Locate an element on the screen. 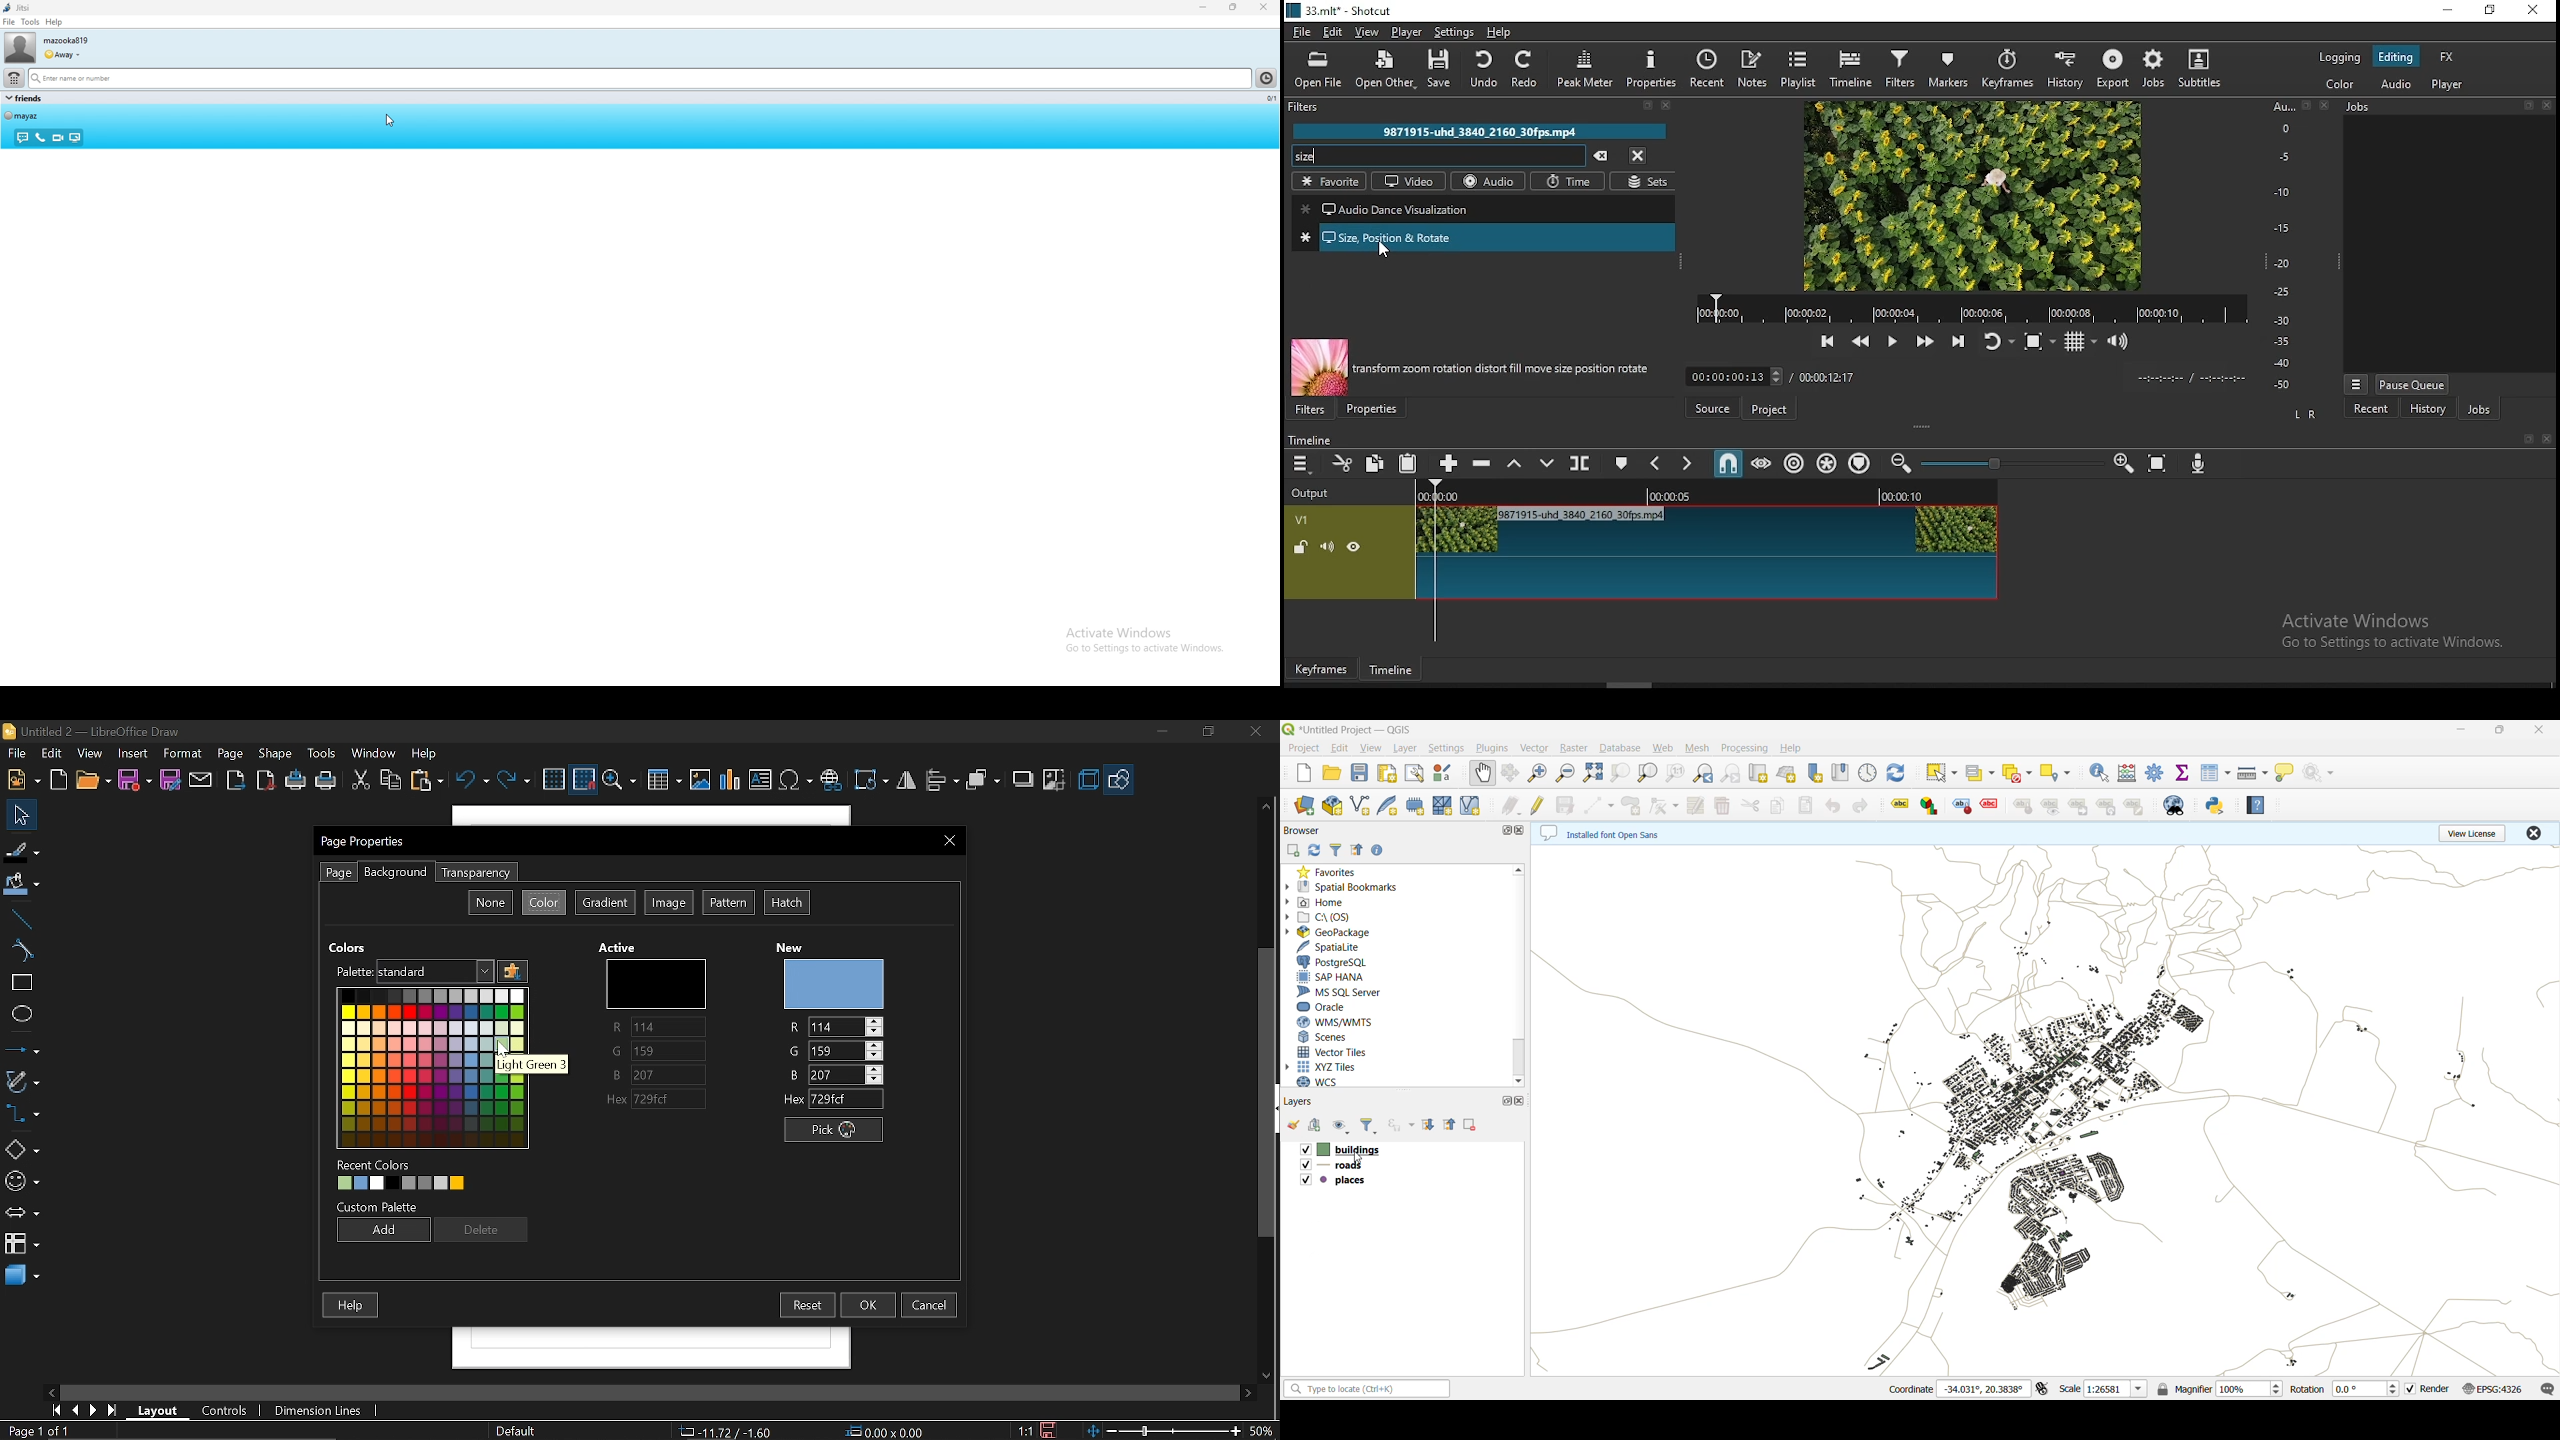 The width and height of the screenshot is (2576, 1456). Insert table is located at coordinates (662, 781).